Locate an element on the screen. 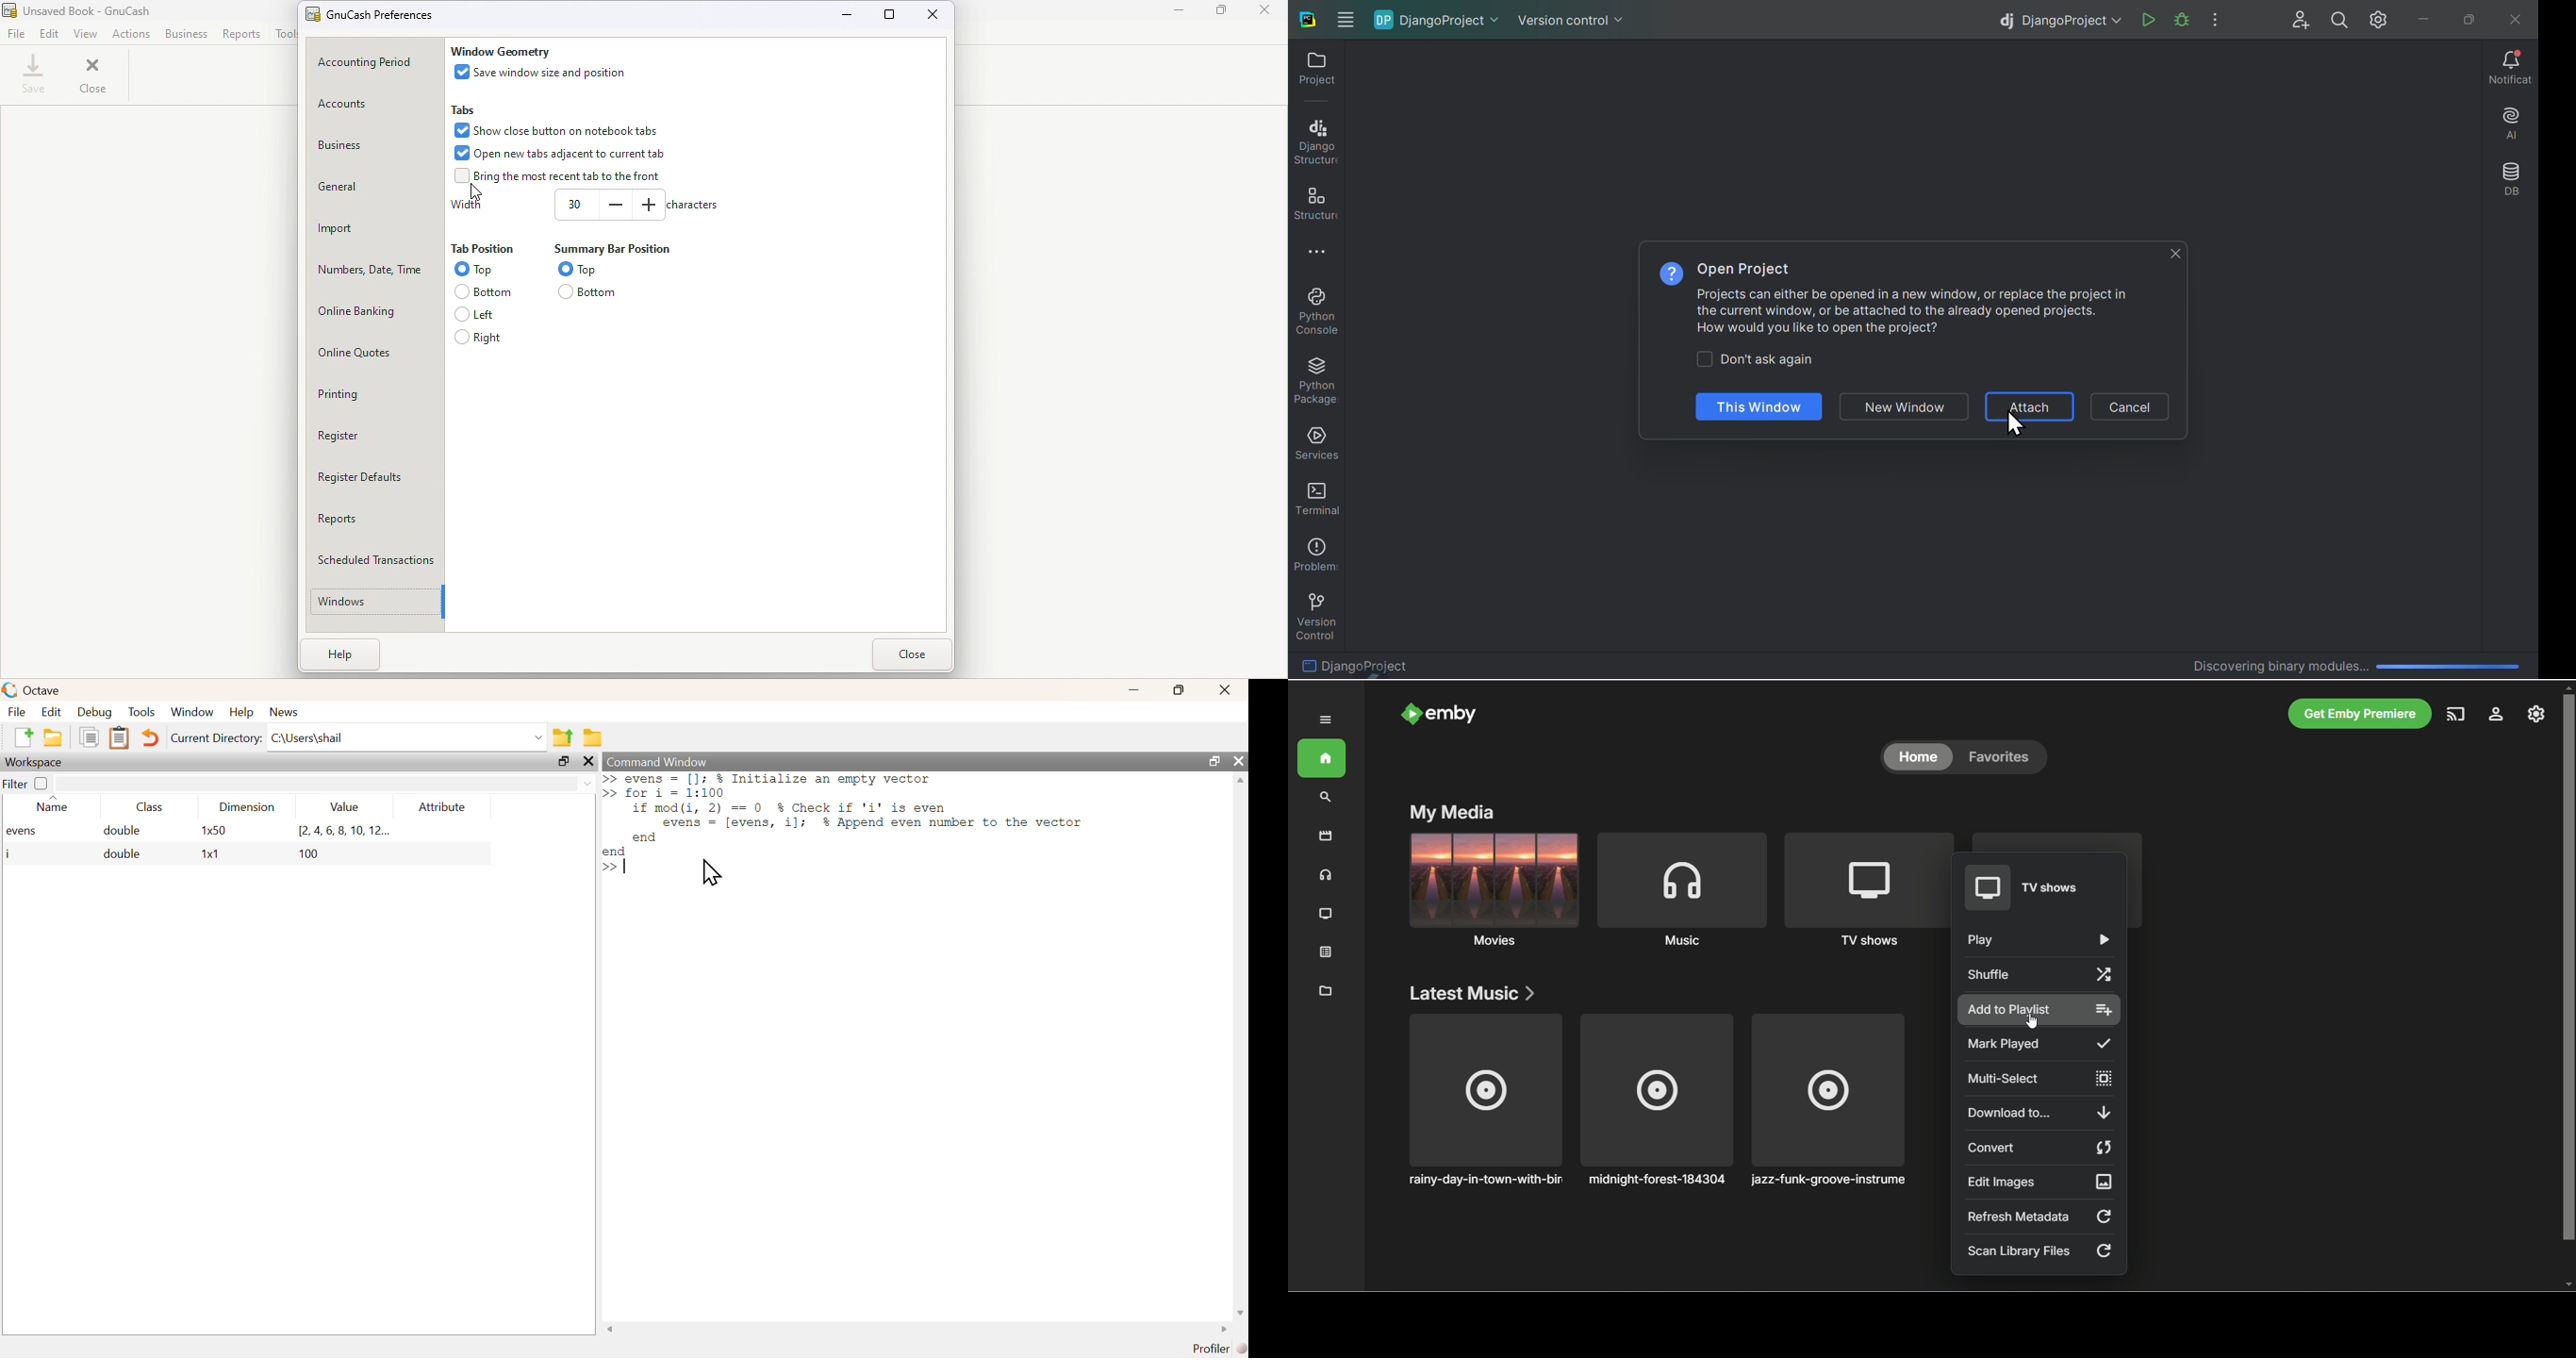 The height and width of the screenshot is (1372, 2576). structure is located at coordinates (1313, 203).